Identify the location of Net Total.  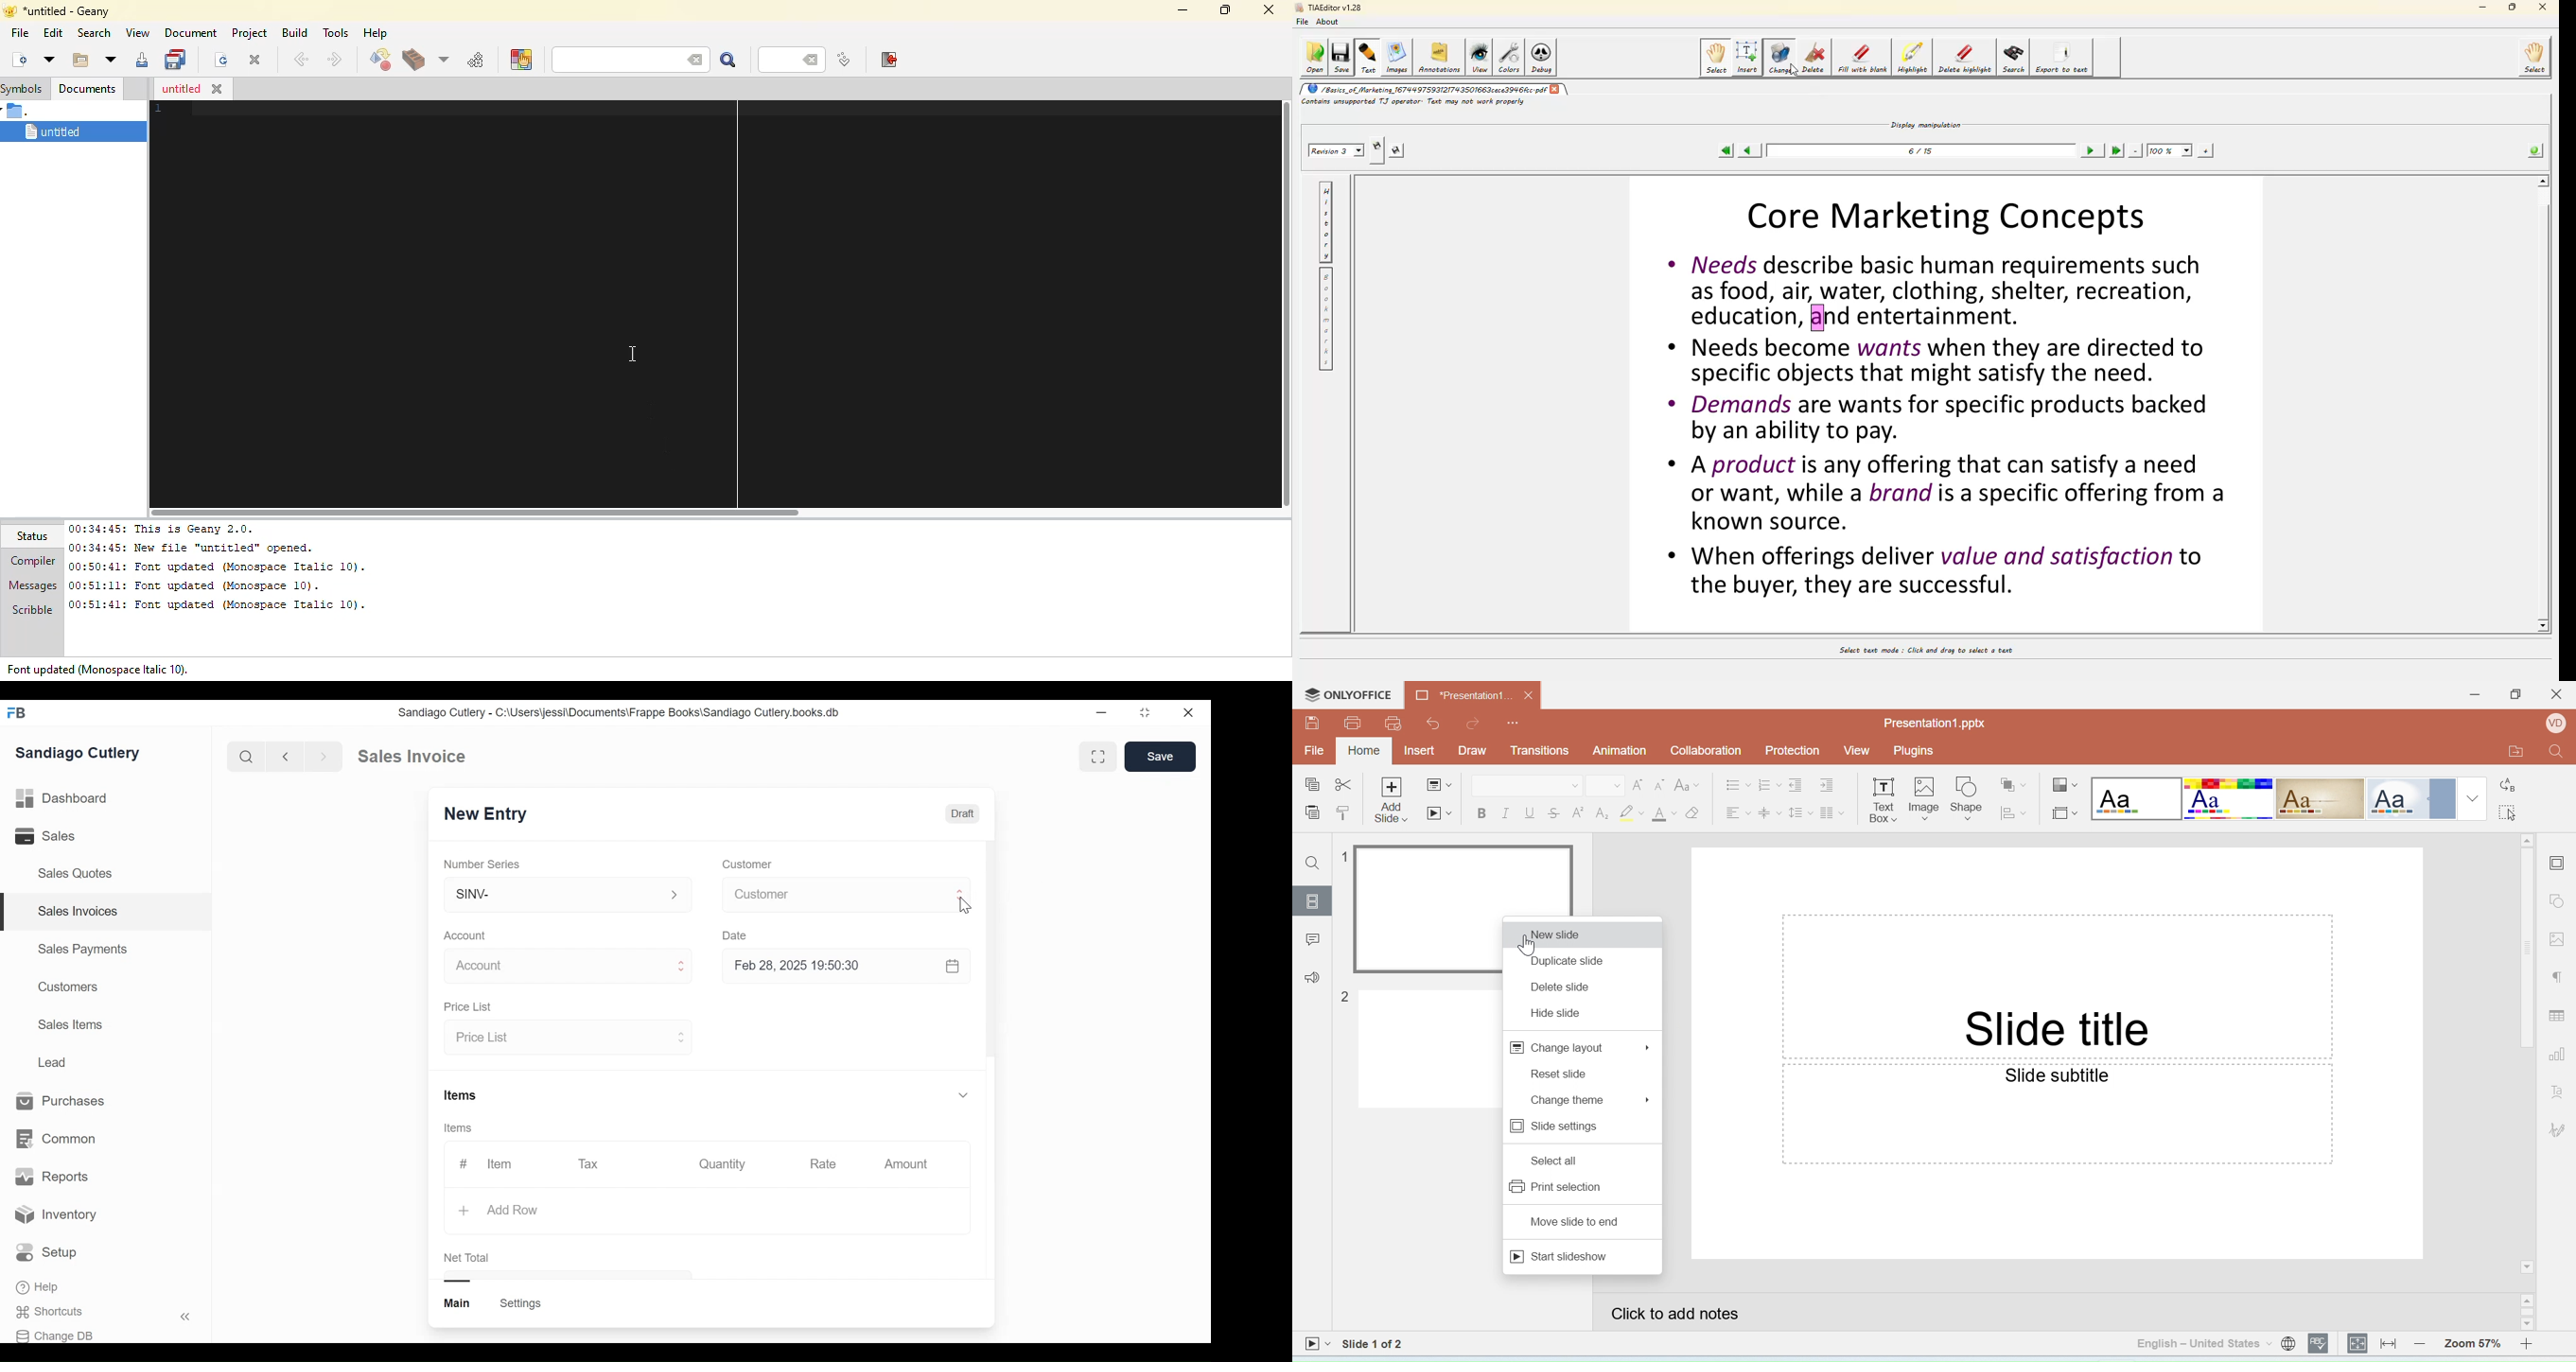
(469, 1257).